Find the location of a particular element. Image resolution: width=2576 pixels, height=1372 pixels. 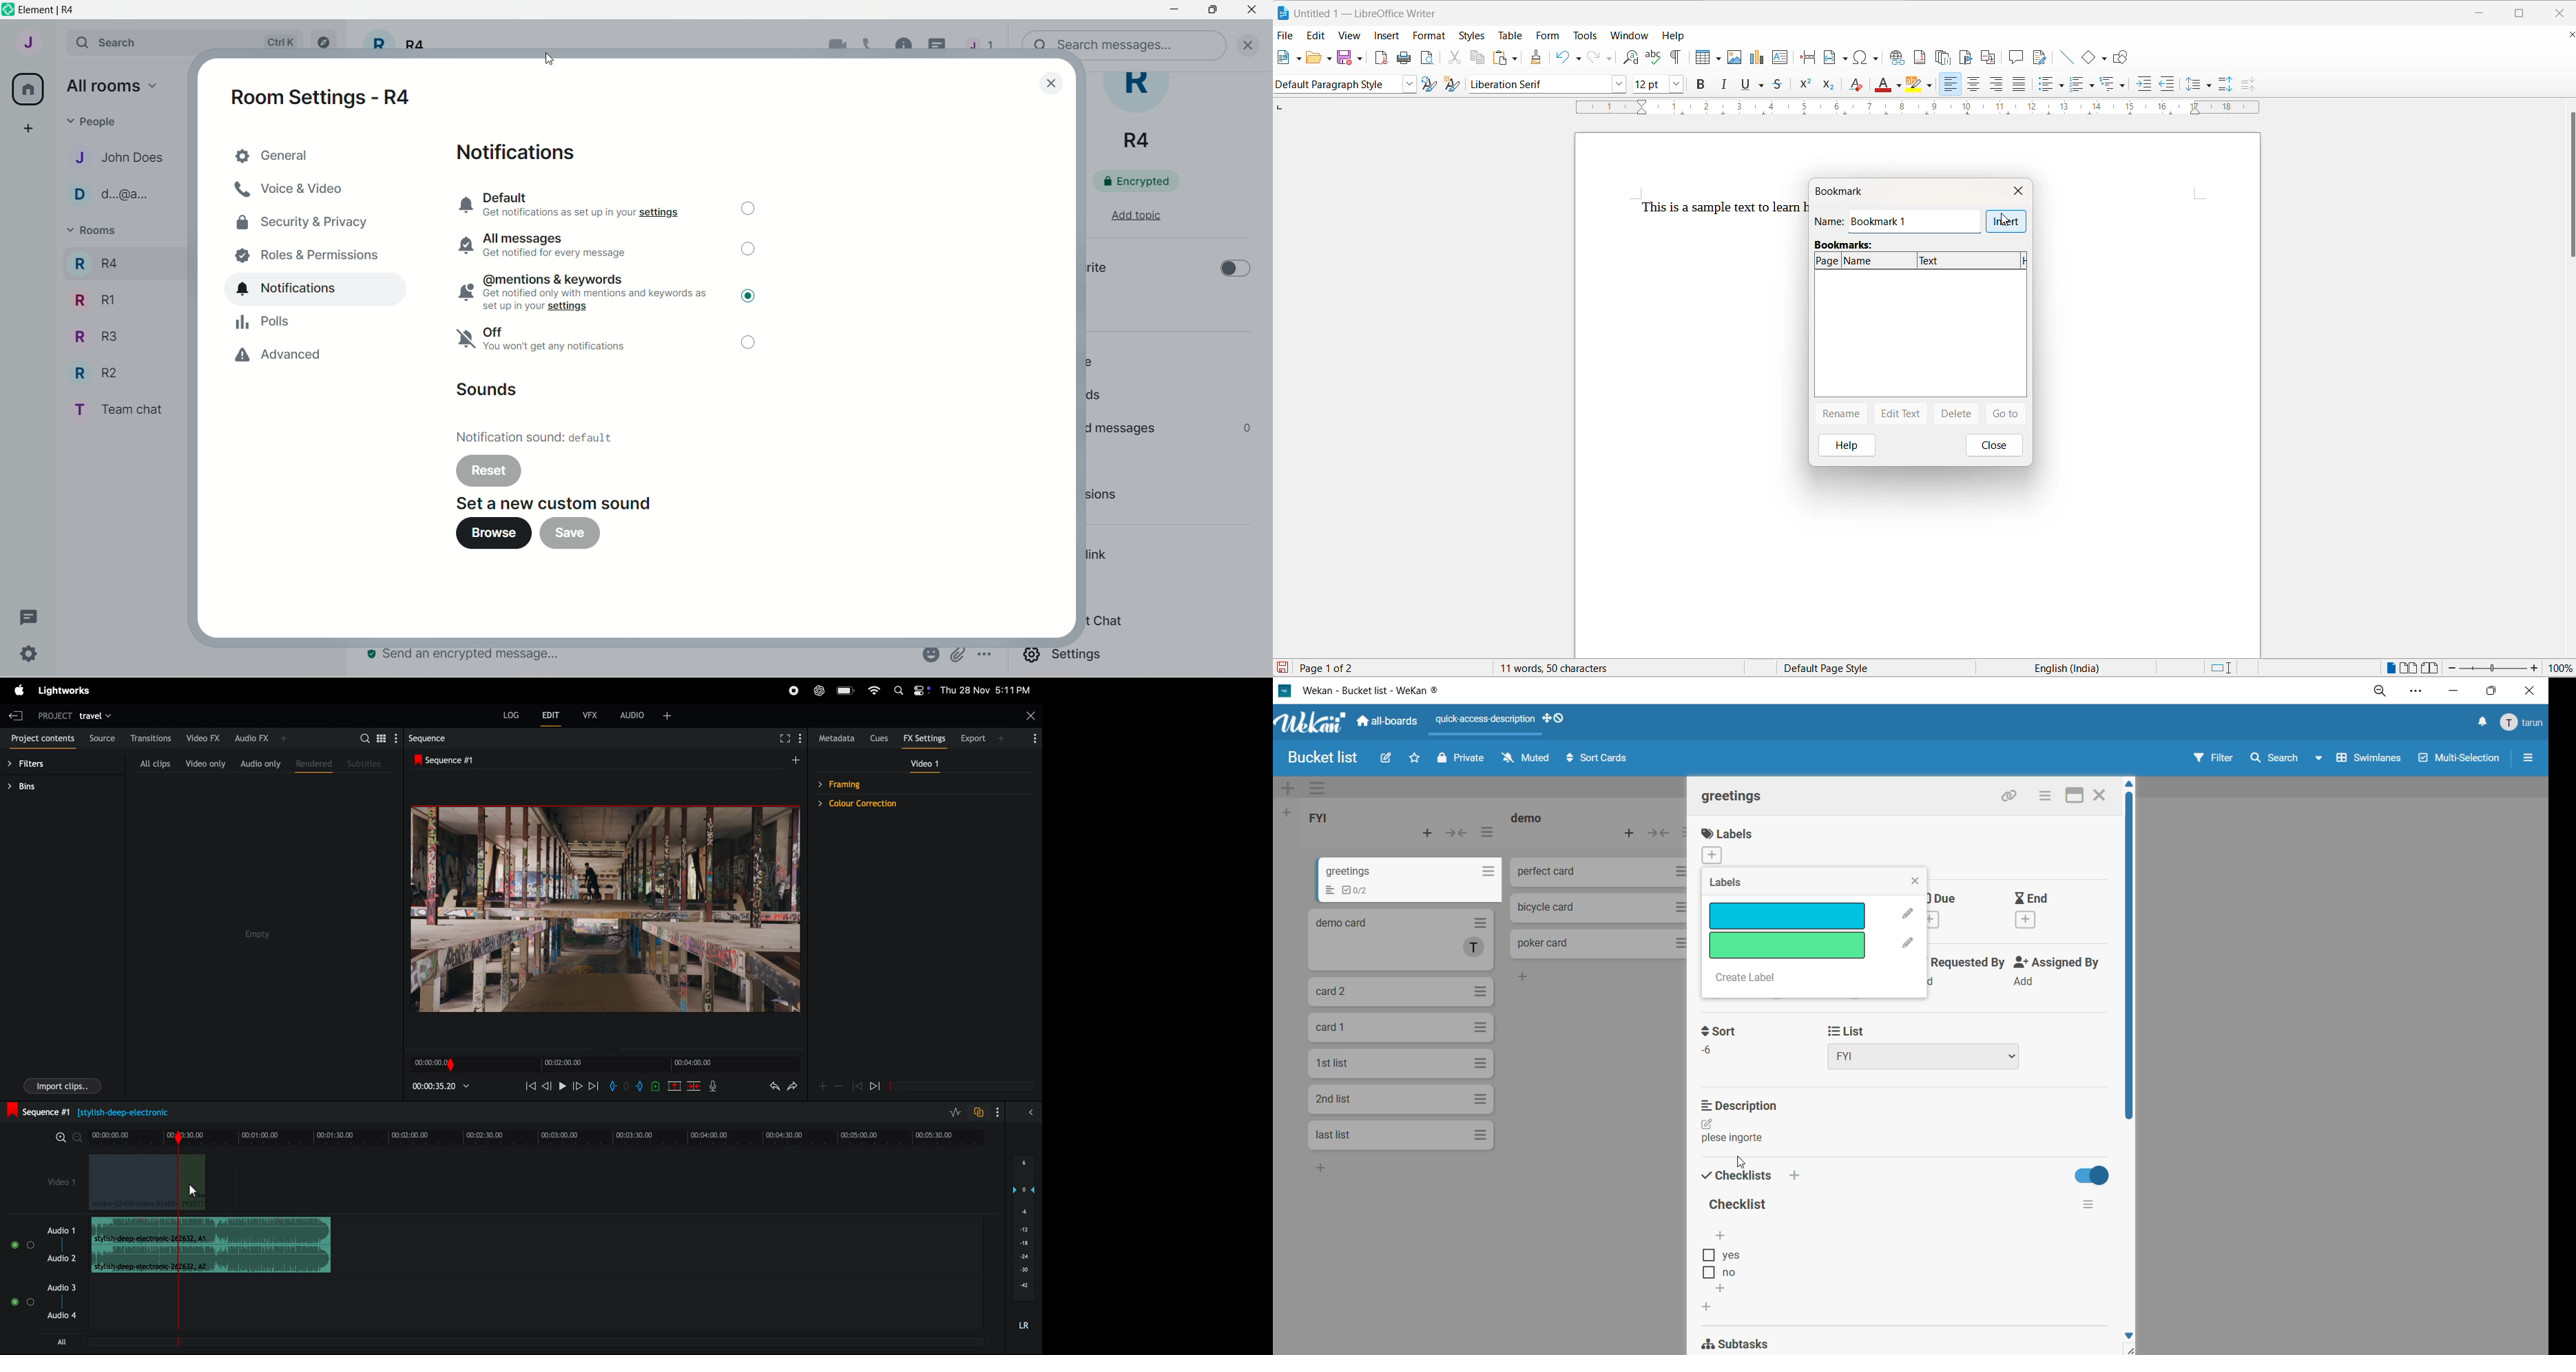

fx setting is located at coordinates (923, 739).